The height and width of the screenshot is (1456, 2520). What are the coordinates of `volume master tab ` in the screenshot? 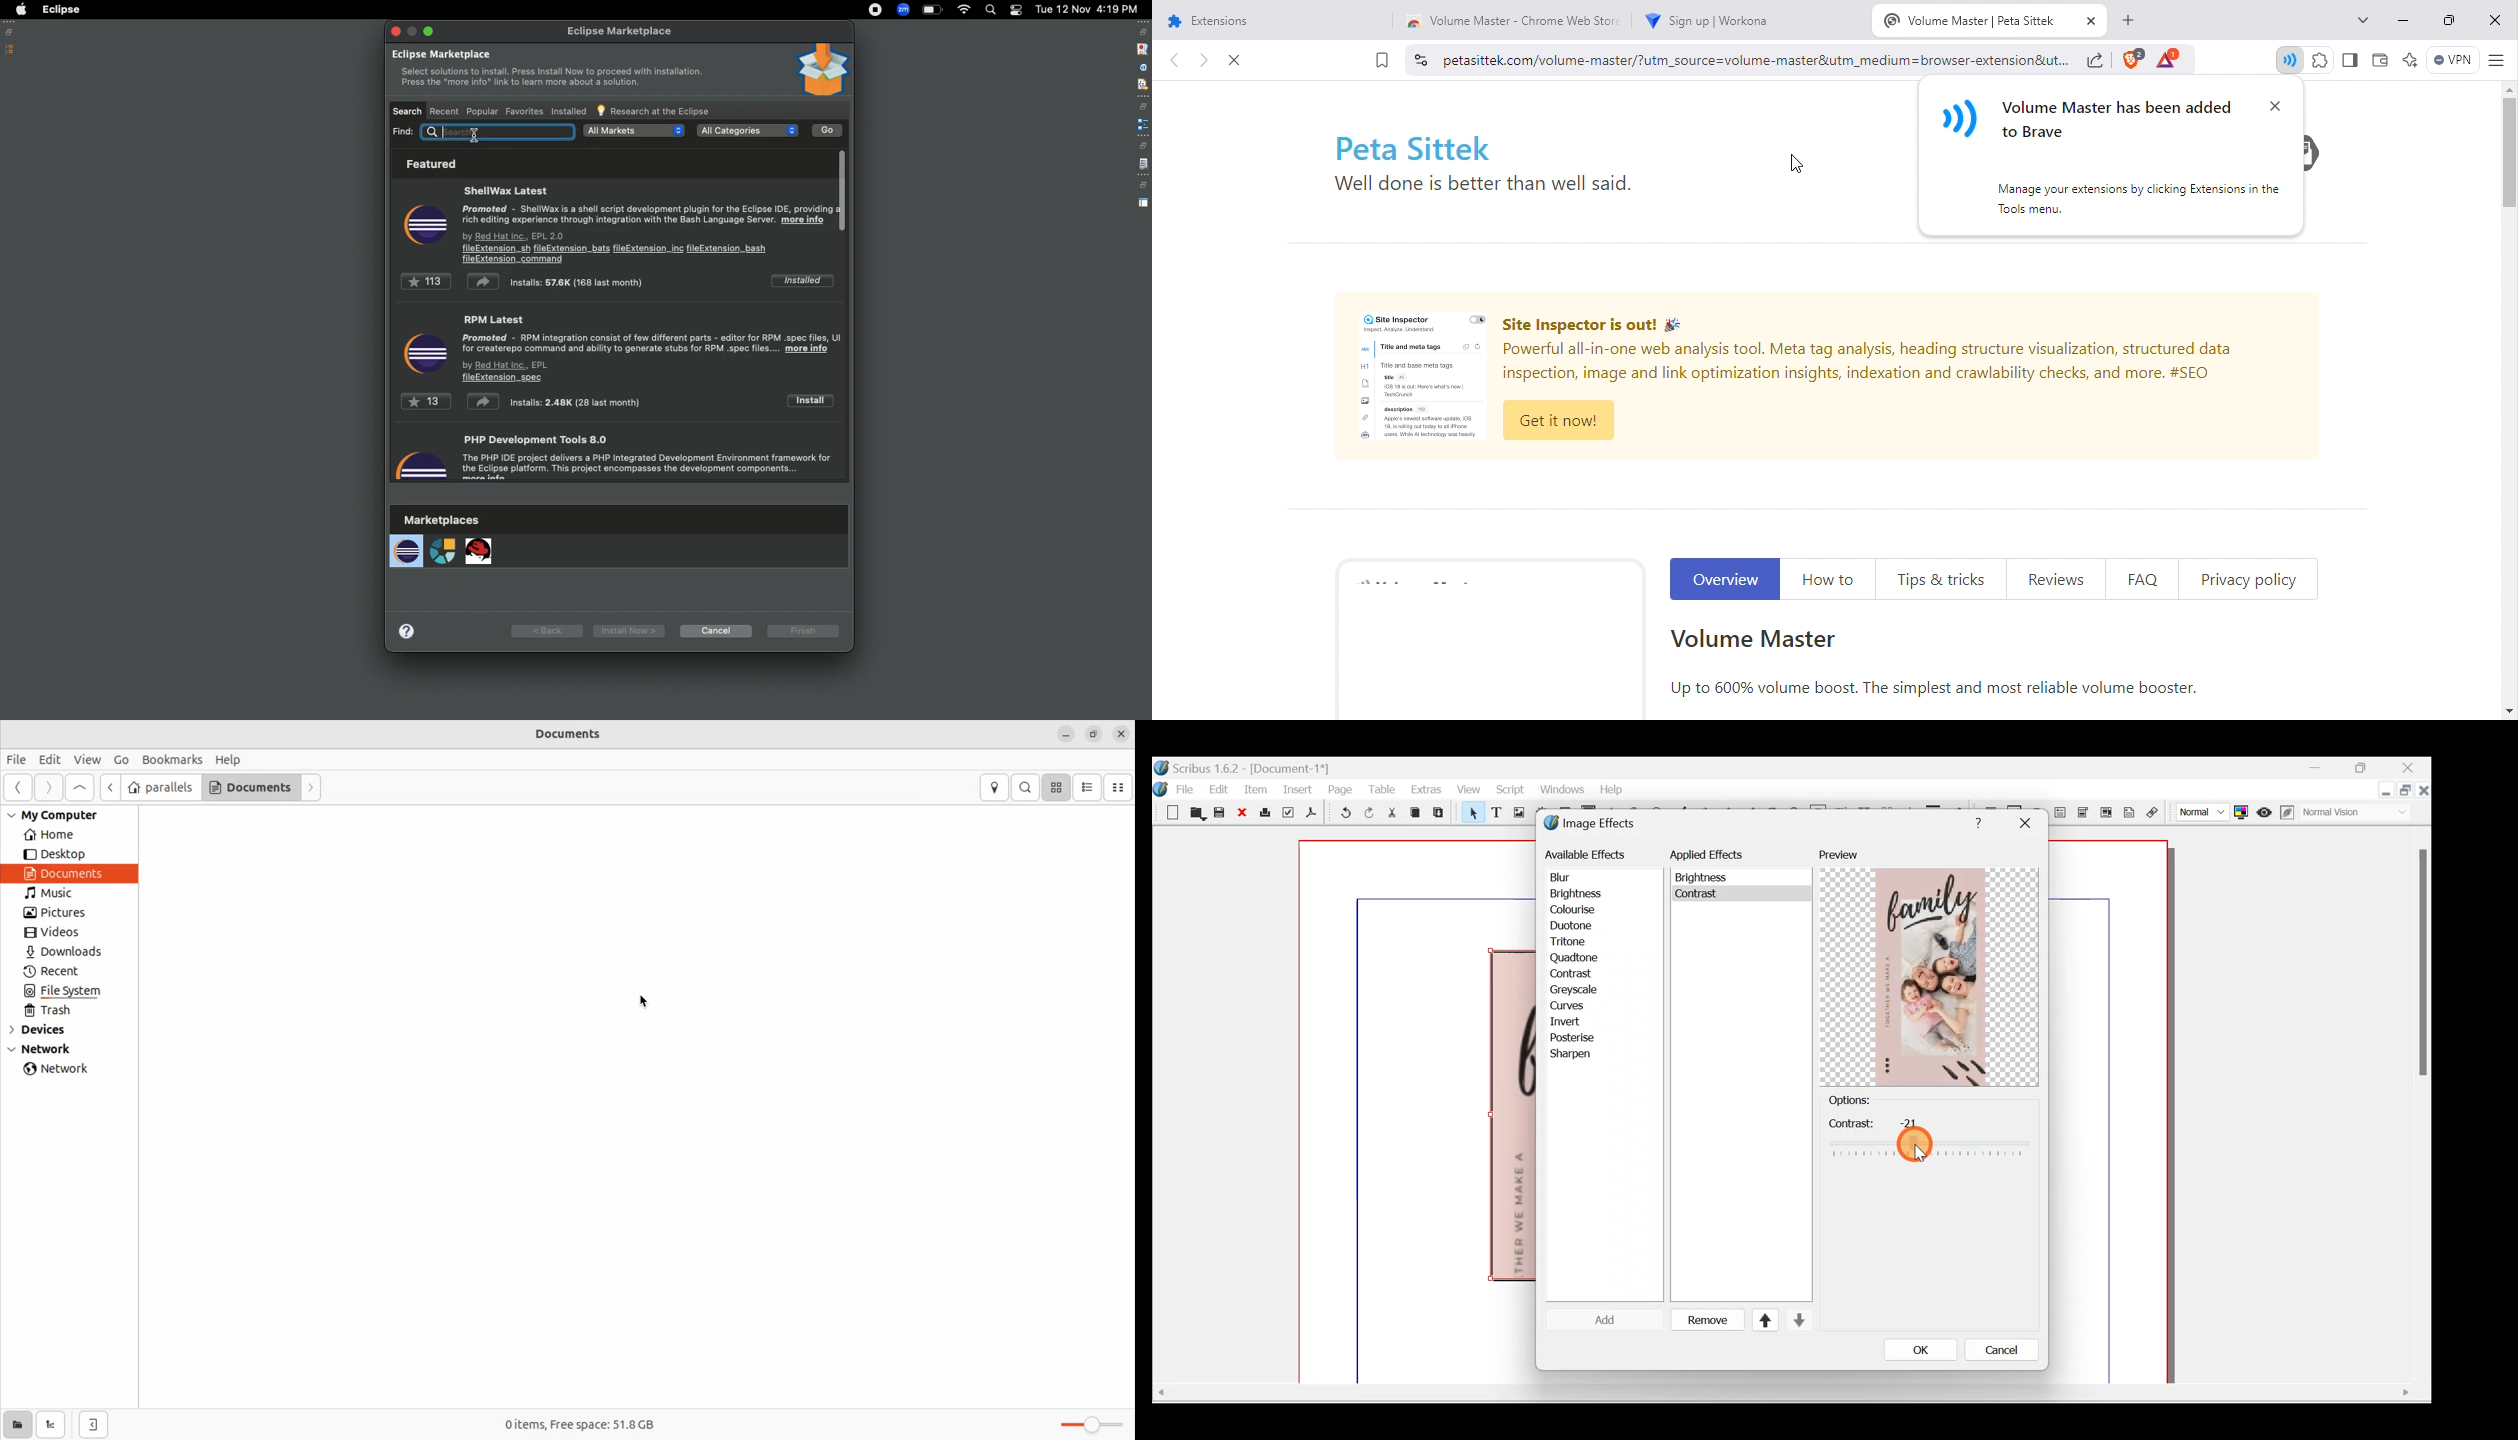 It's located at (1988, 21).